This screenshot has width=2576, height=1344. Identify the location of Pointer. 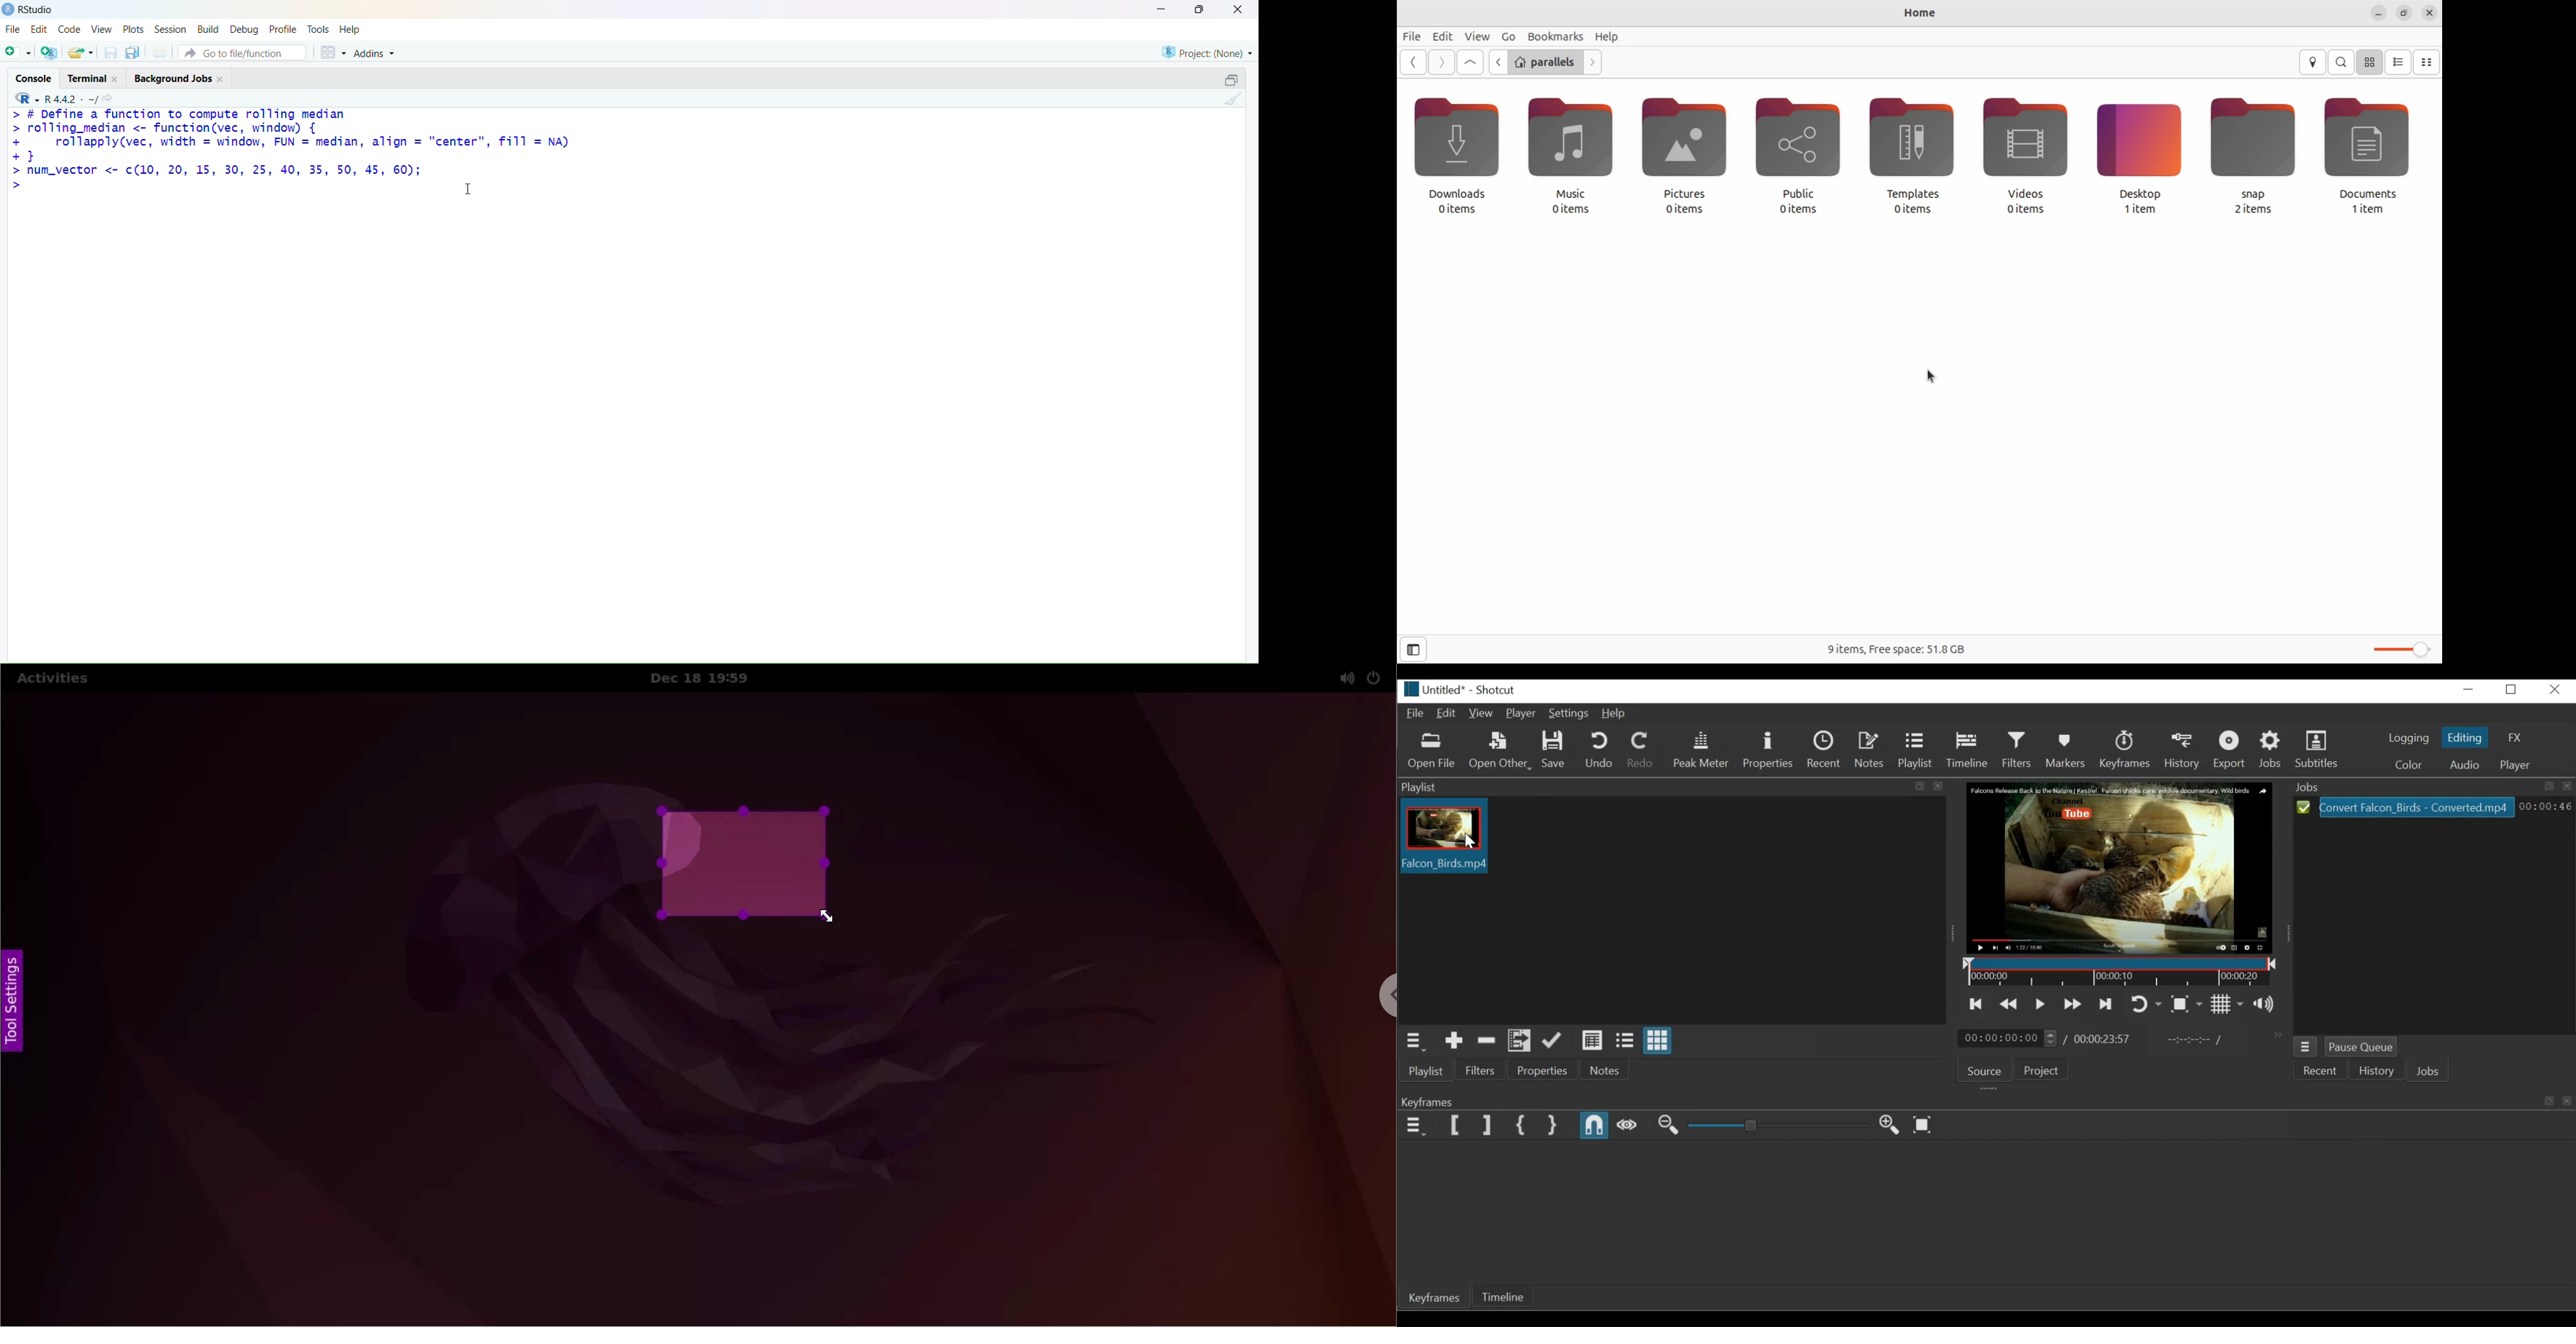
(1469, 842).